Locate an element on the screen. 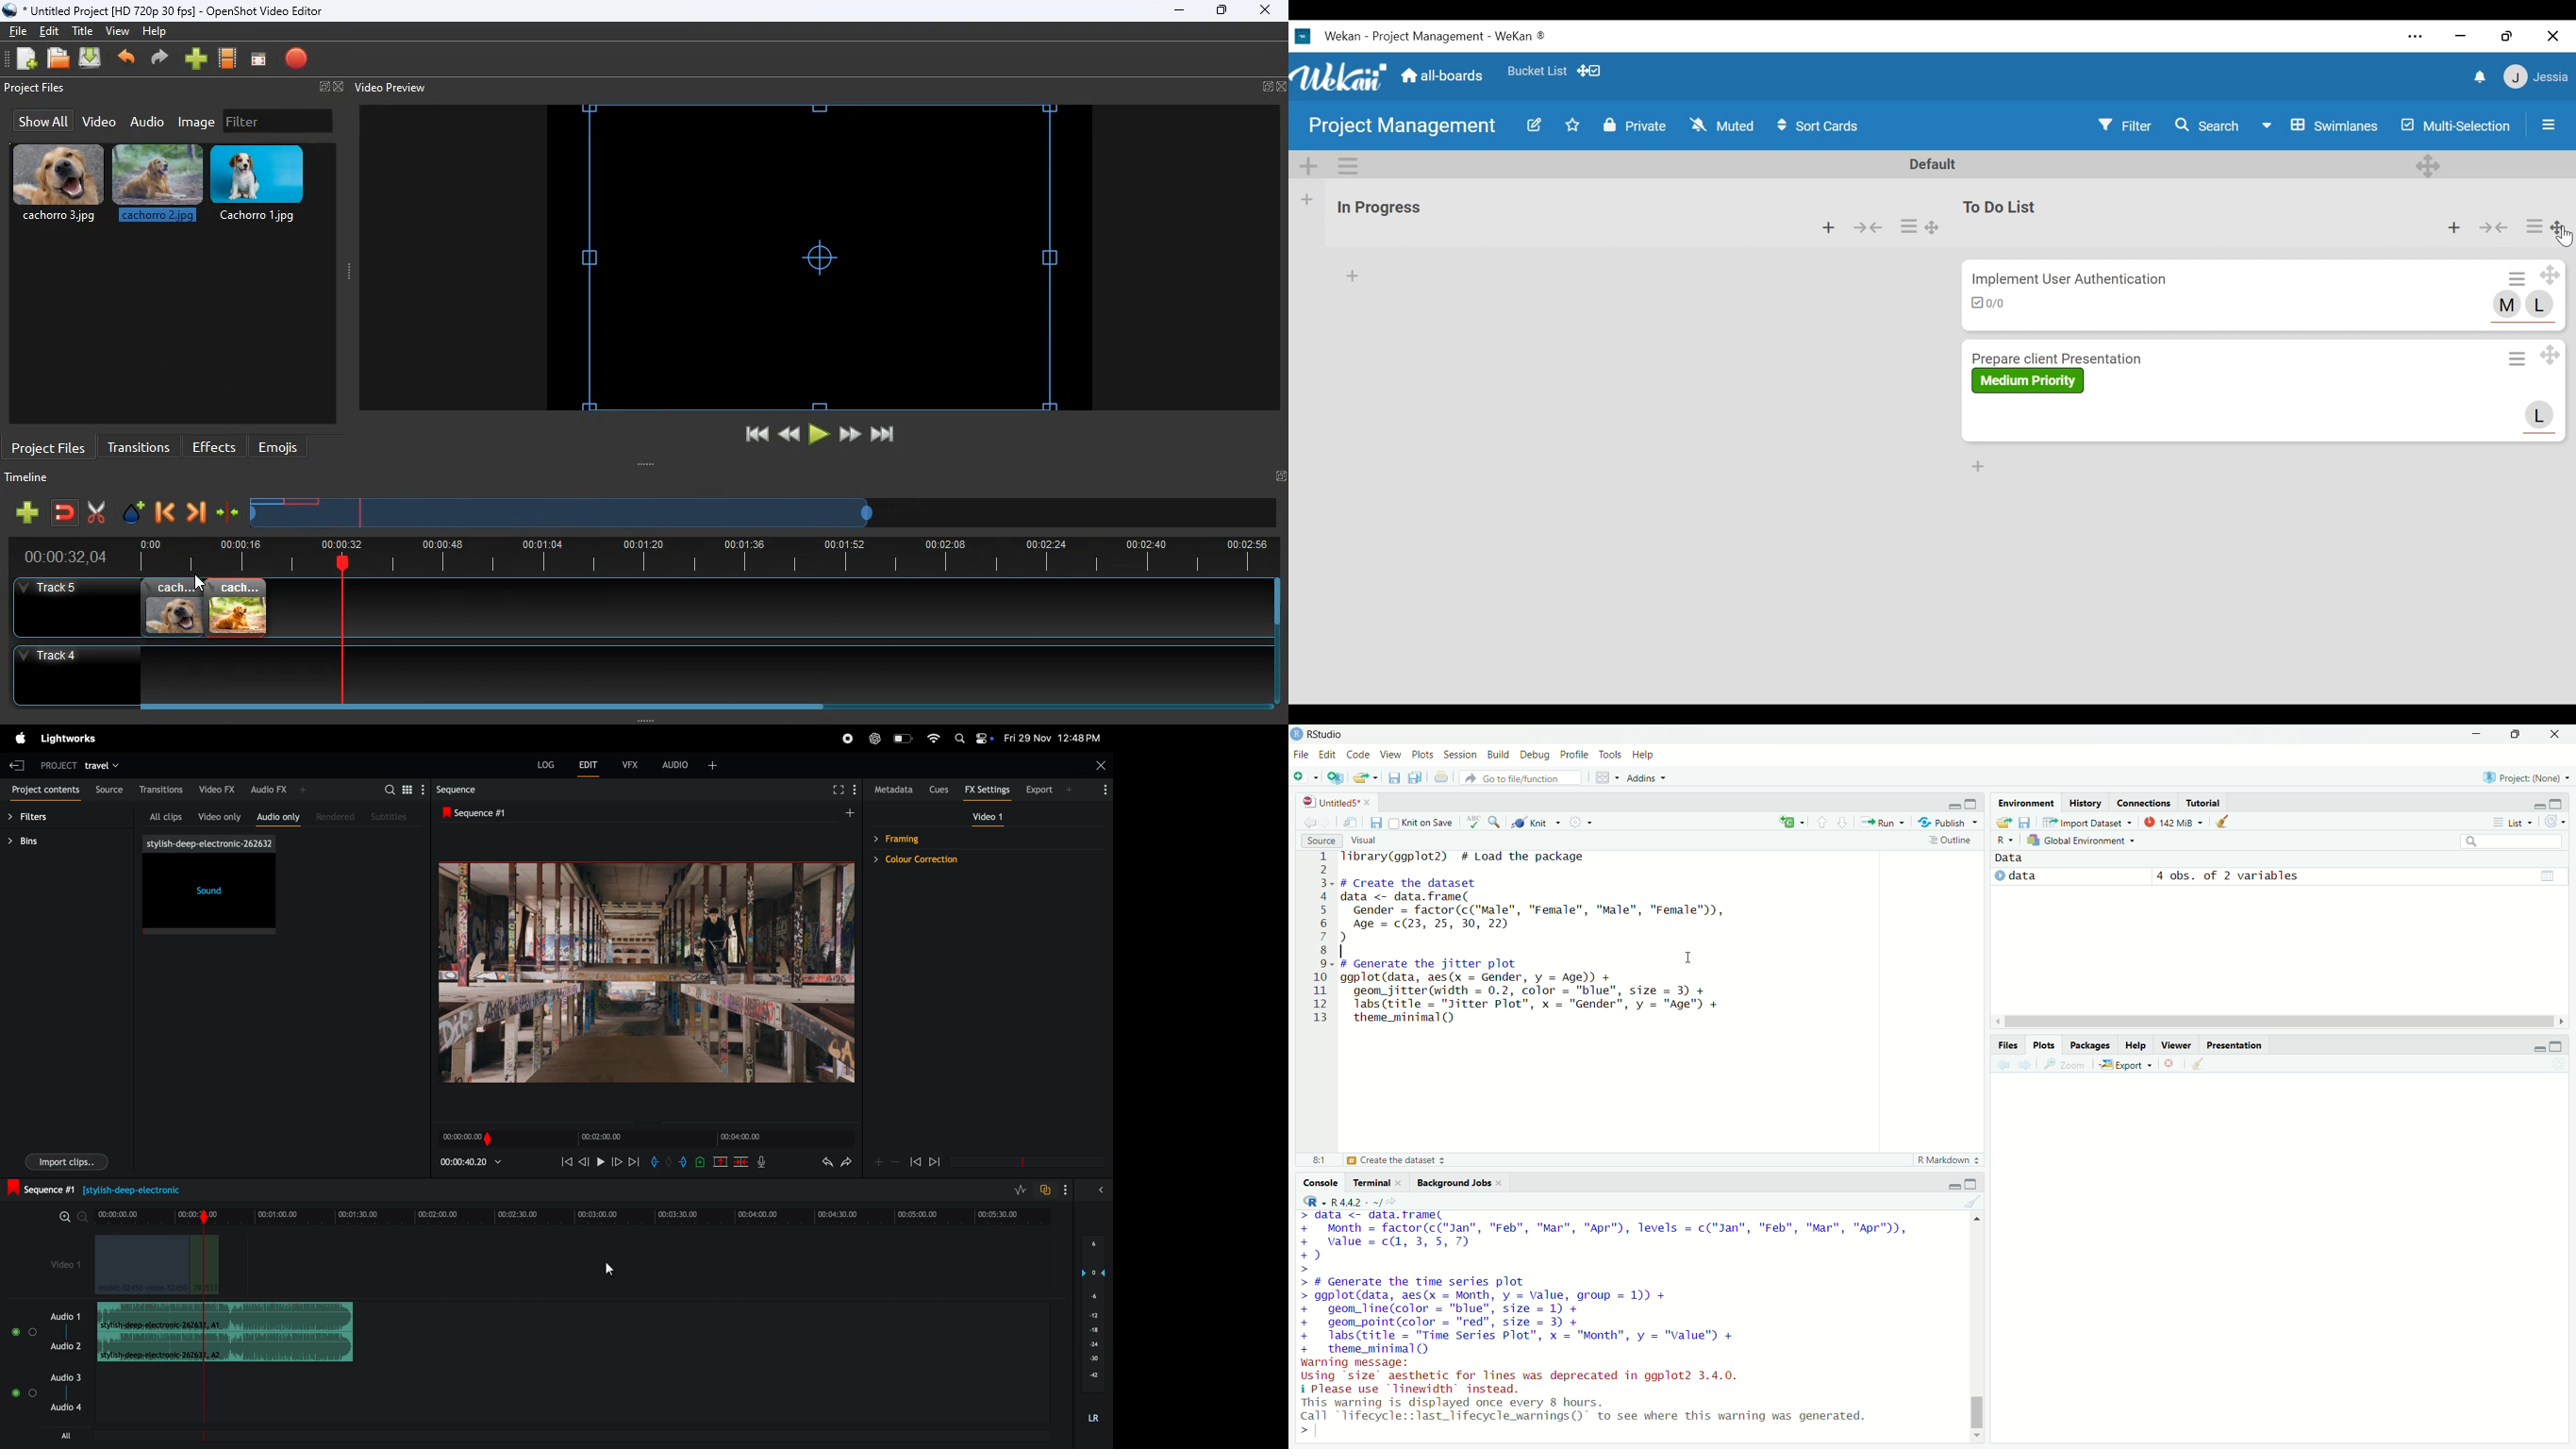 The height and width of the screenshot is (1456, 2576). select language is located at coordinates (2003, 841).